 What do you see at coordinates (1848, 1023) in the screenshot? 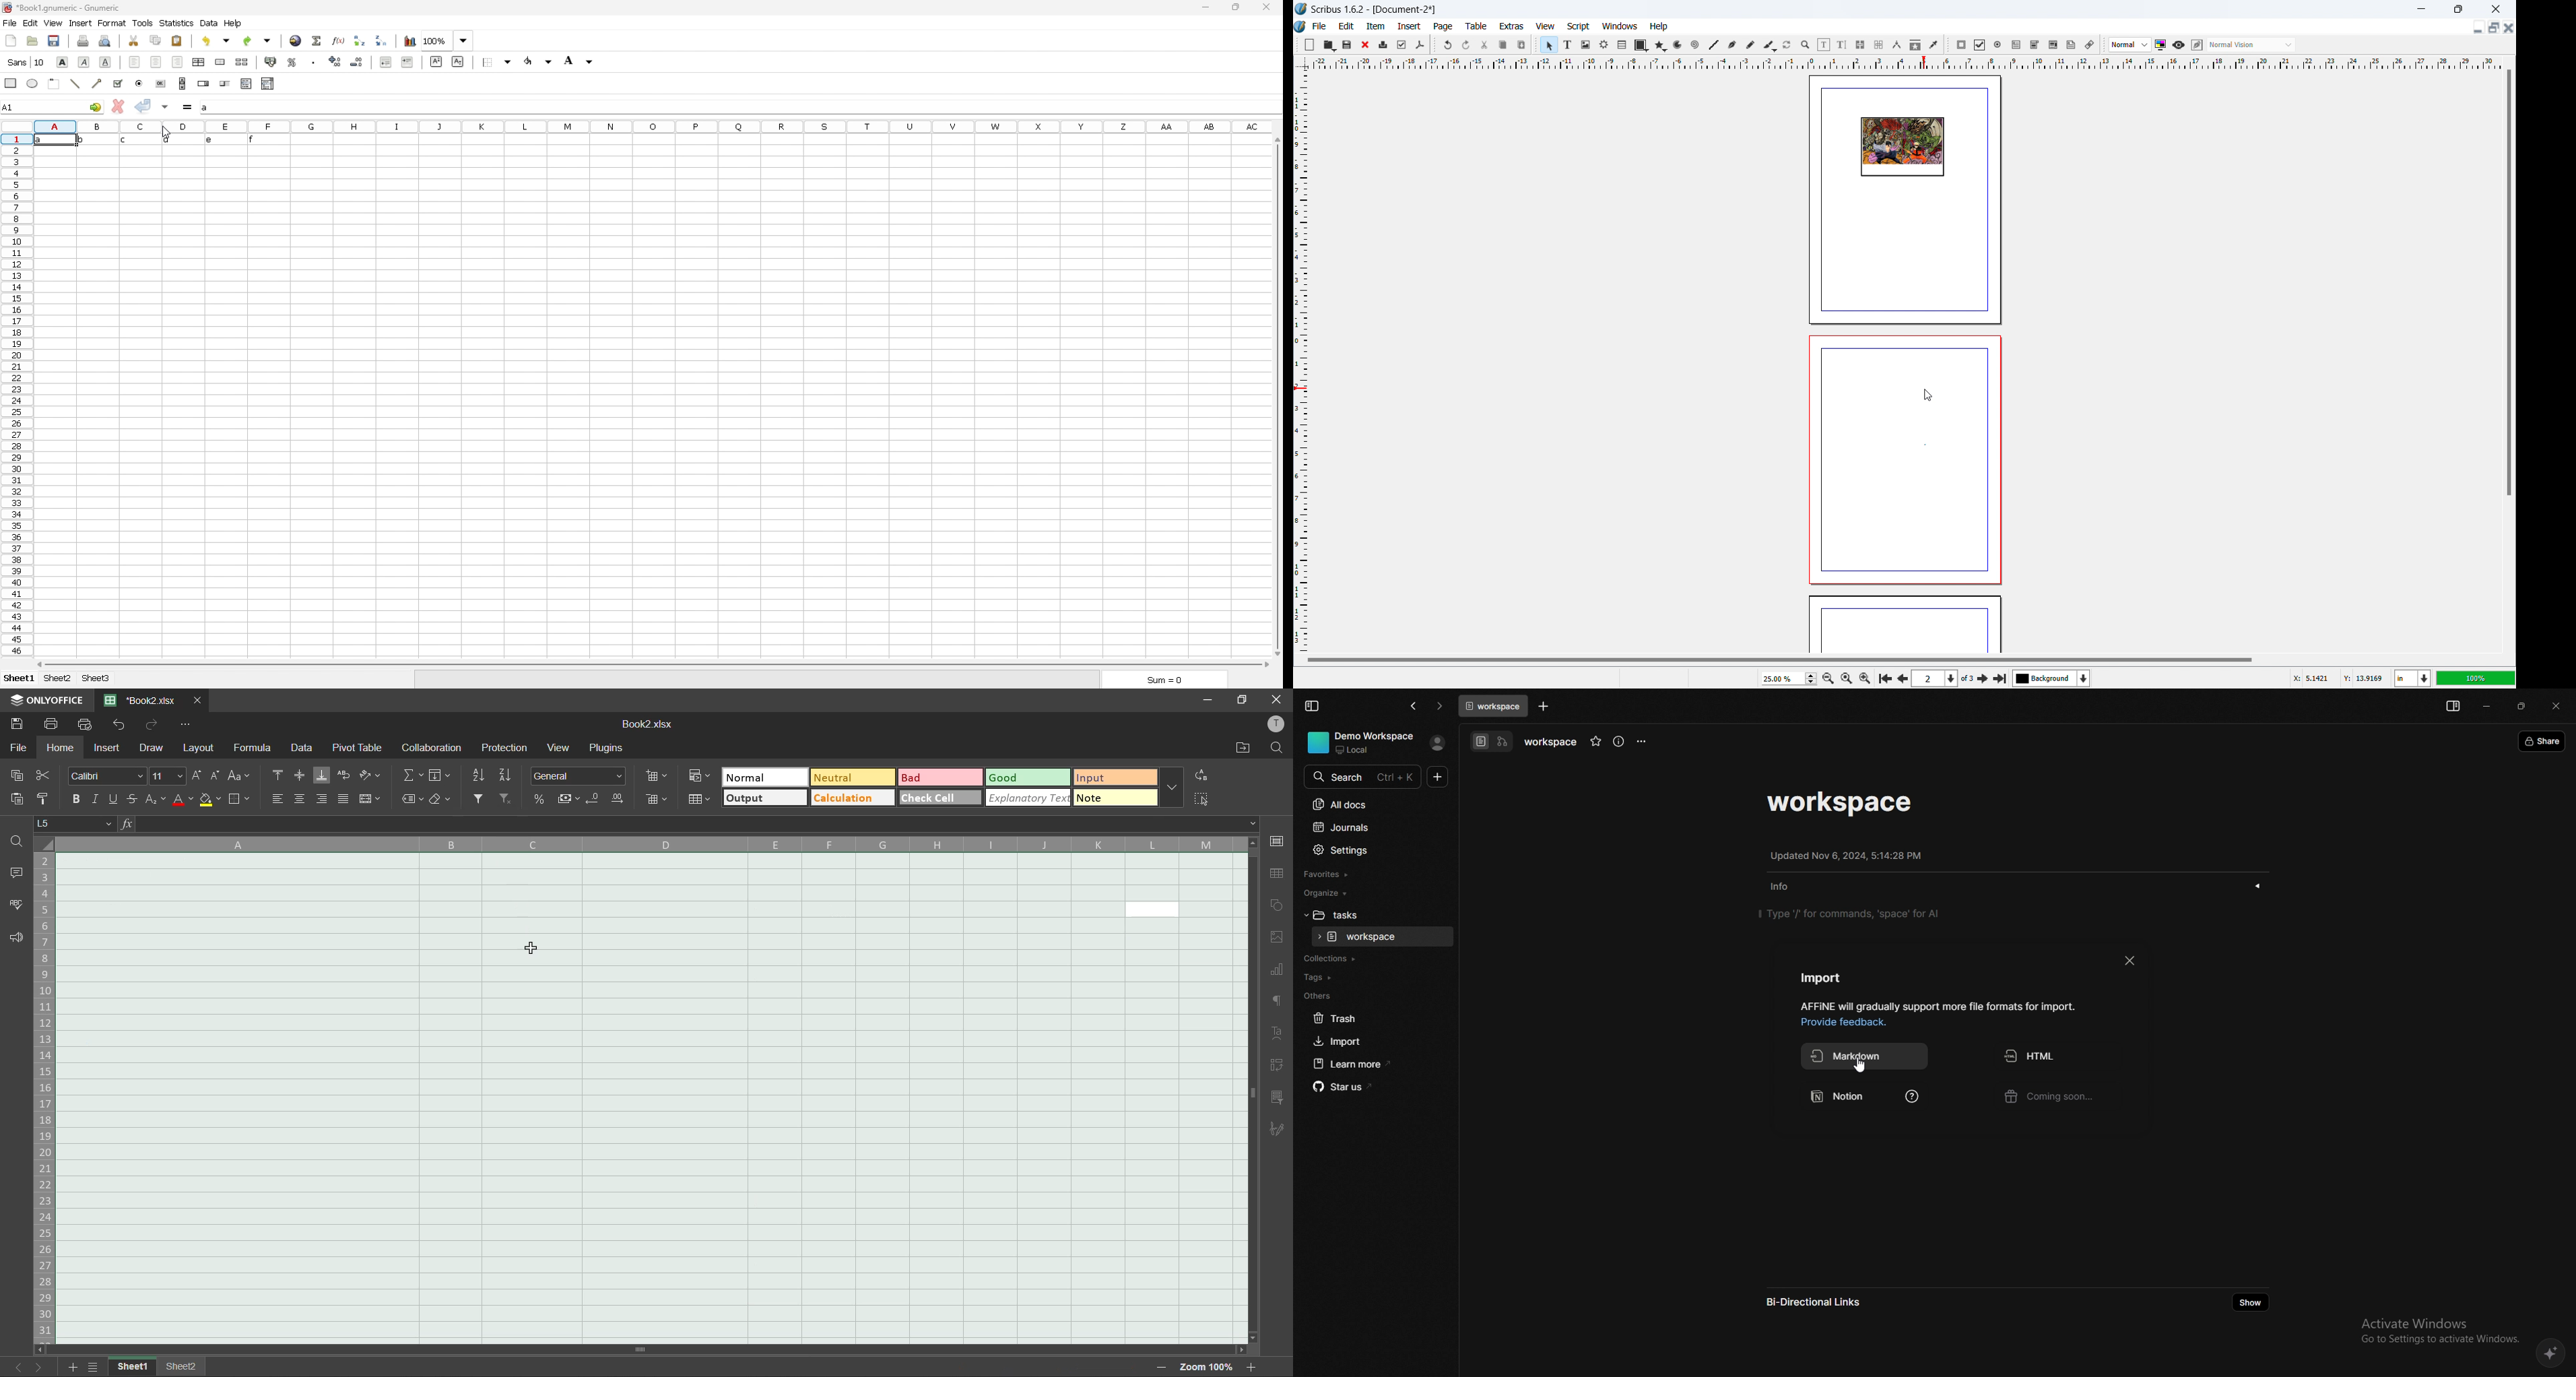
I see `provide feedback` at bounding box center [1848, 1023].